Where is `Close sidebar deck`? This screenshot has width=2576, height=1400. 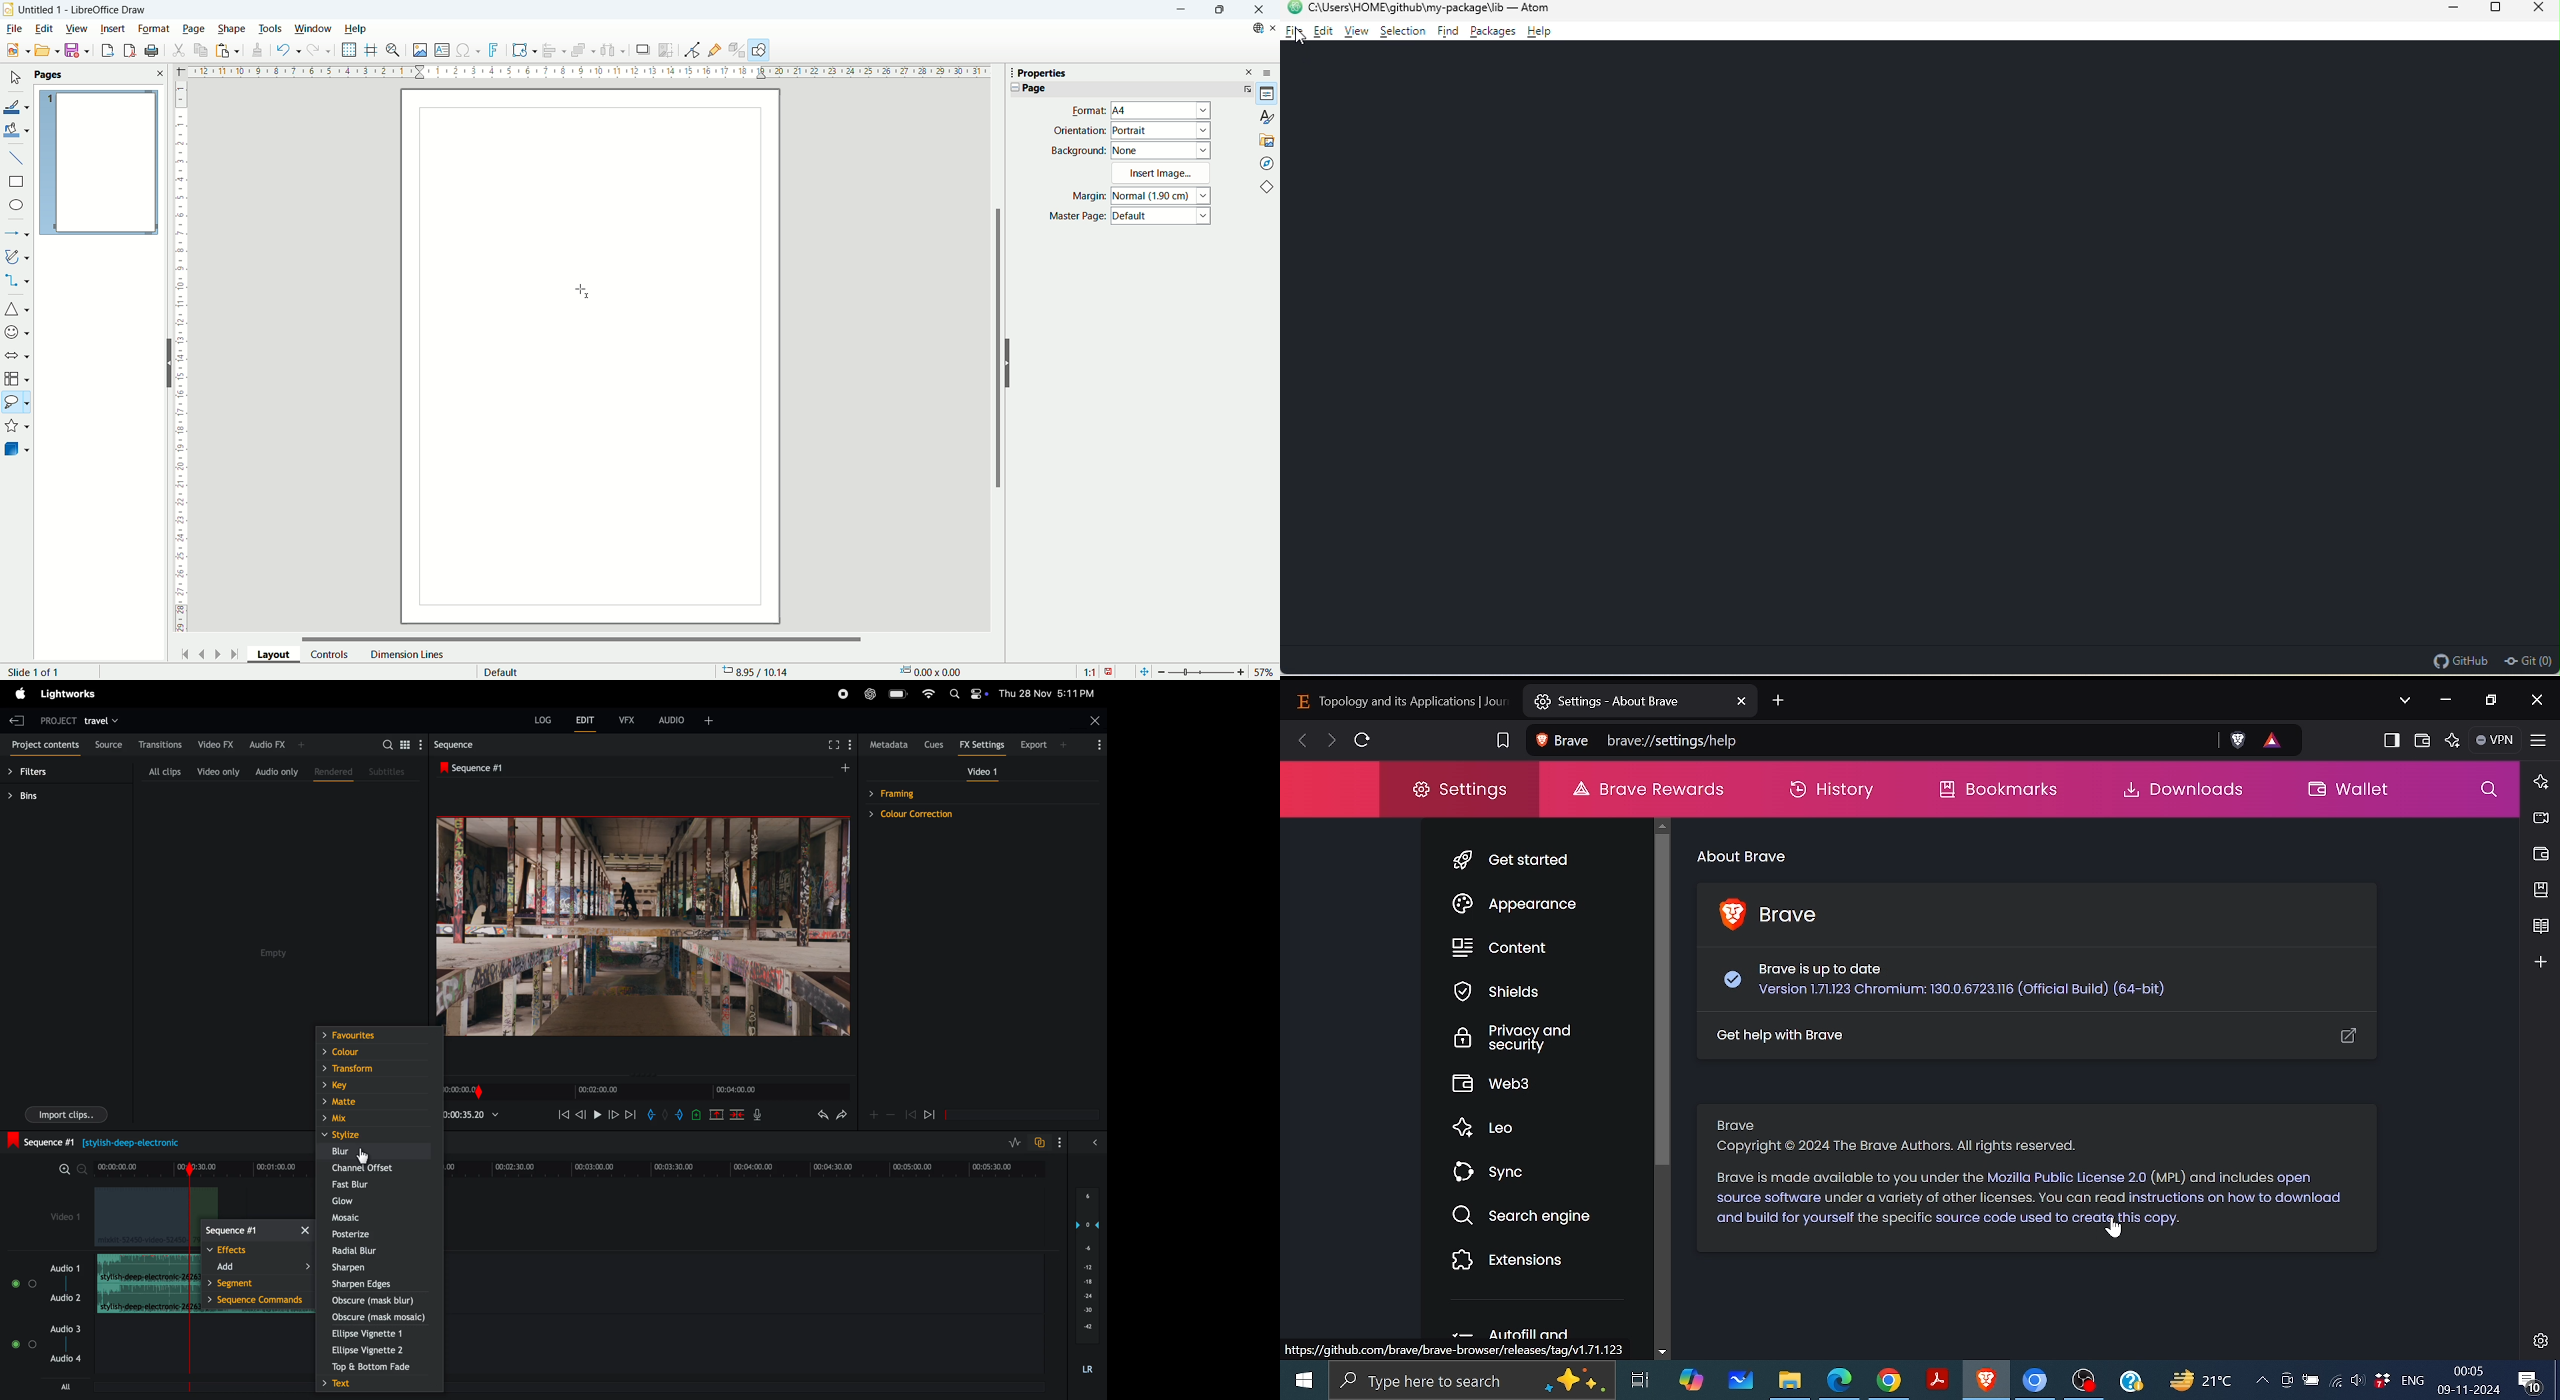
Close sidebar deck is located at coordinates (1249, 71).